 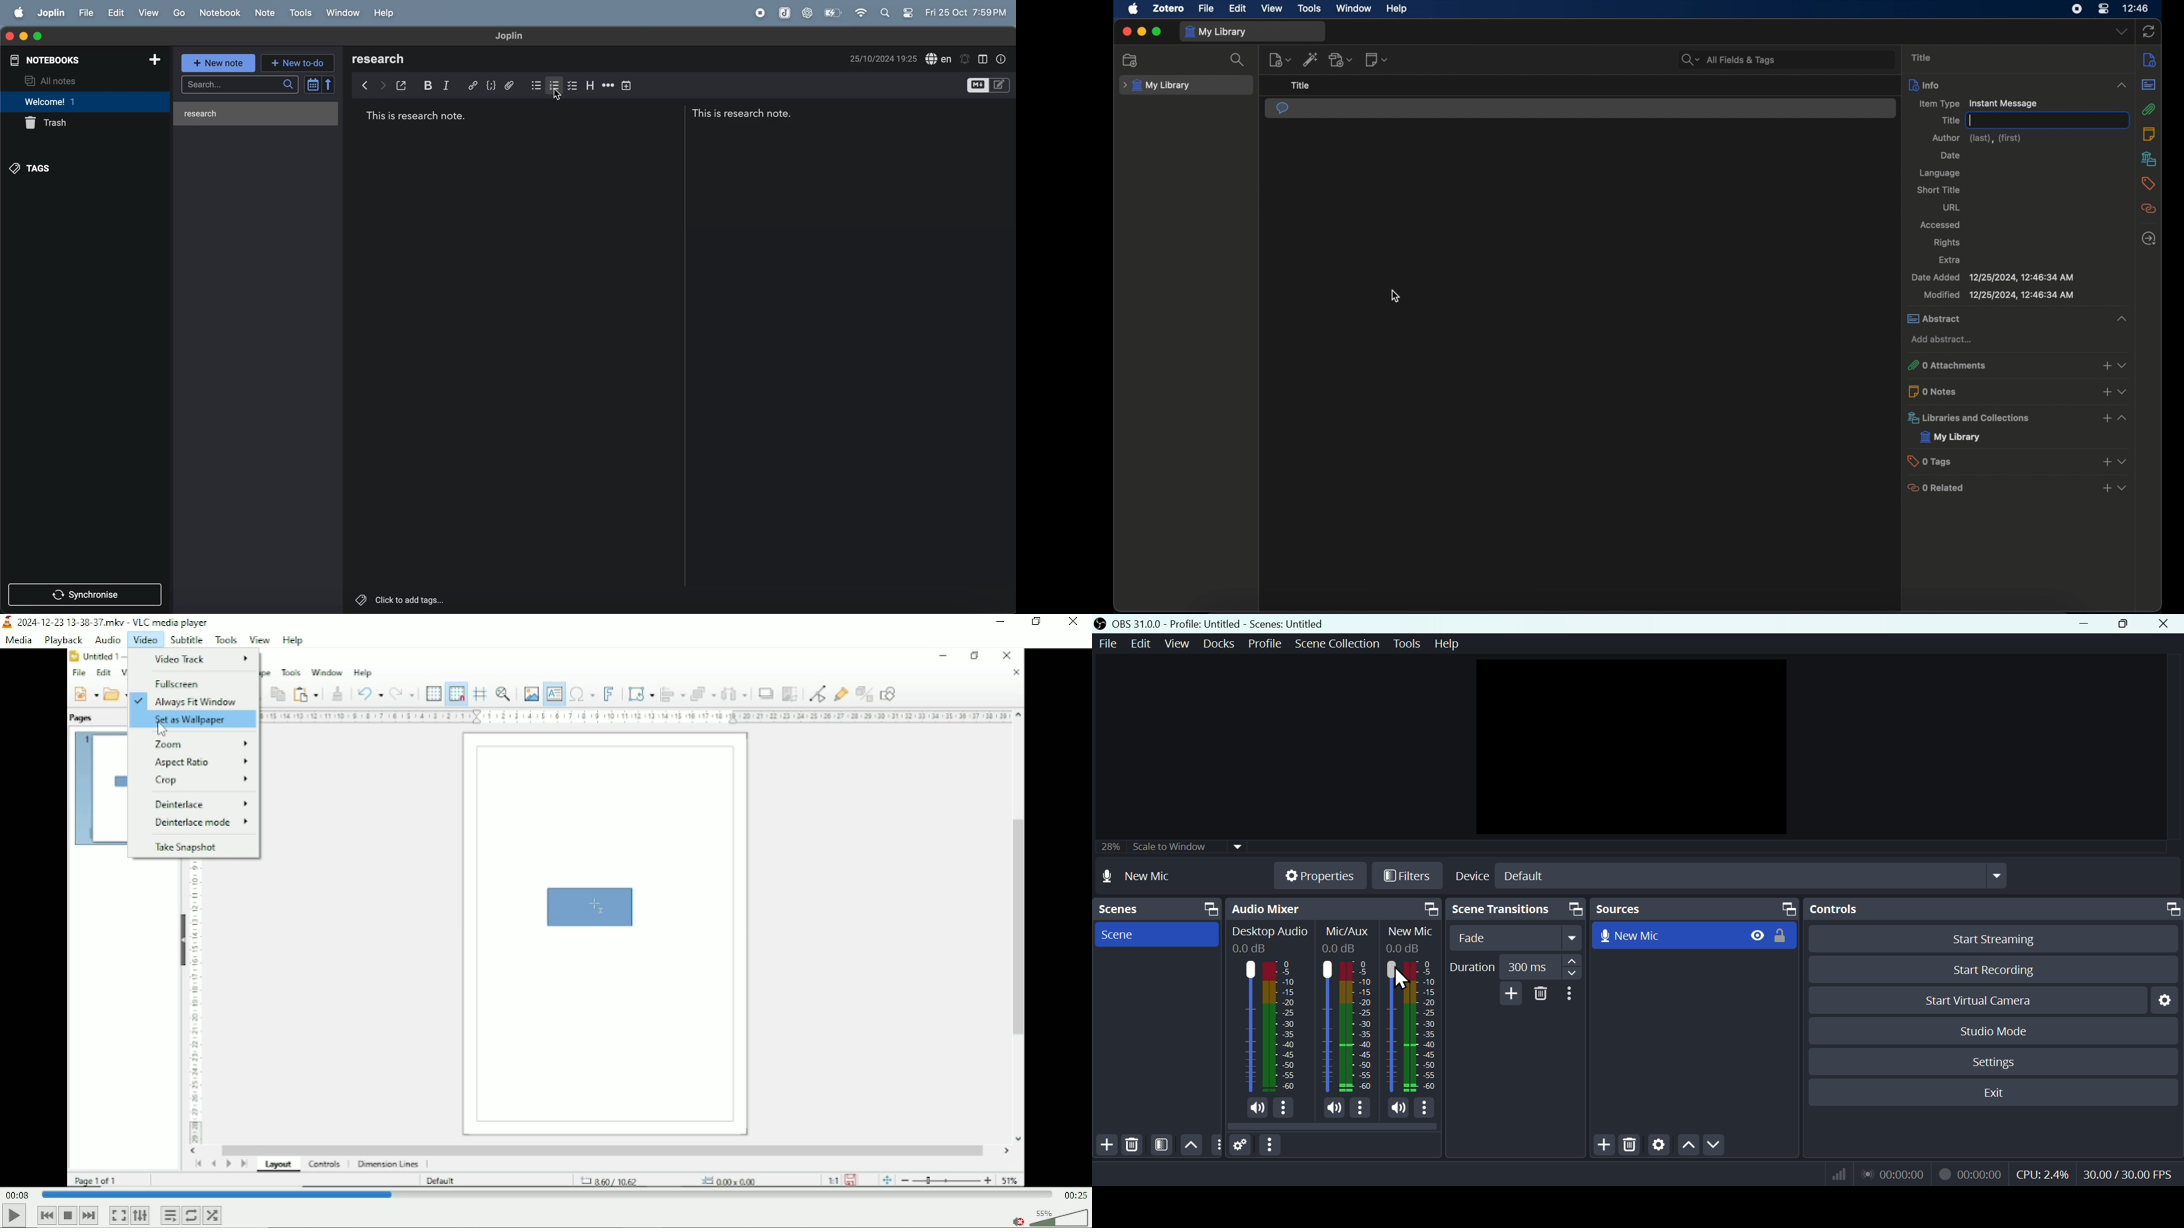 What do you see at coordinates (1271, 1145) in the screenshot?
I see `More options` at bounding box center [1271, 1145].